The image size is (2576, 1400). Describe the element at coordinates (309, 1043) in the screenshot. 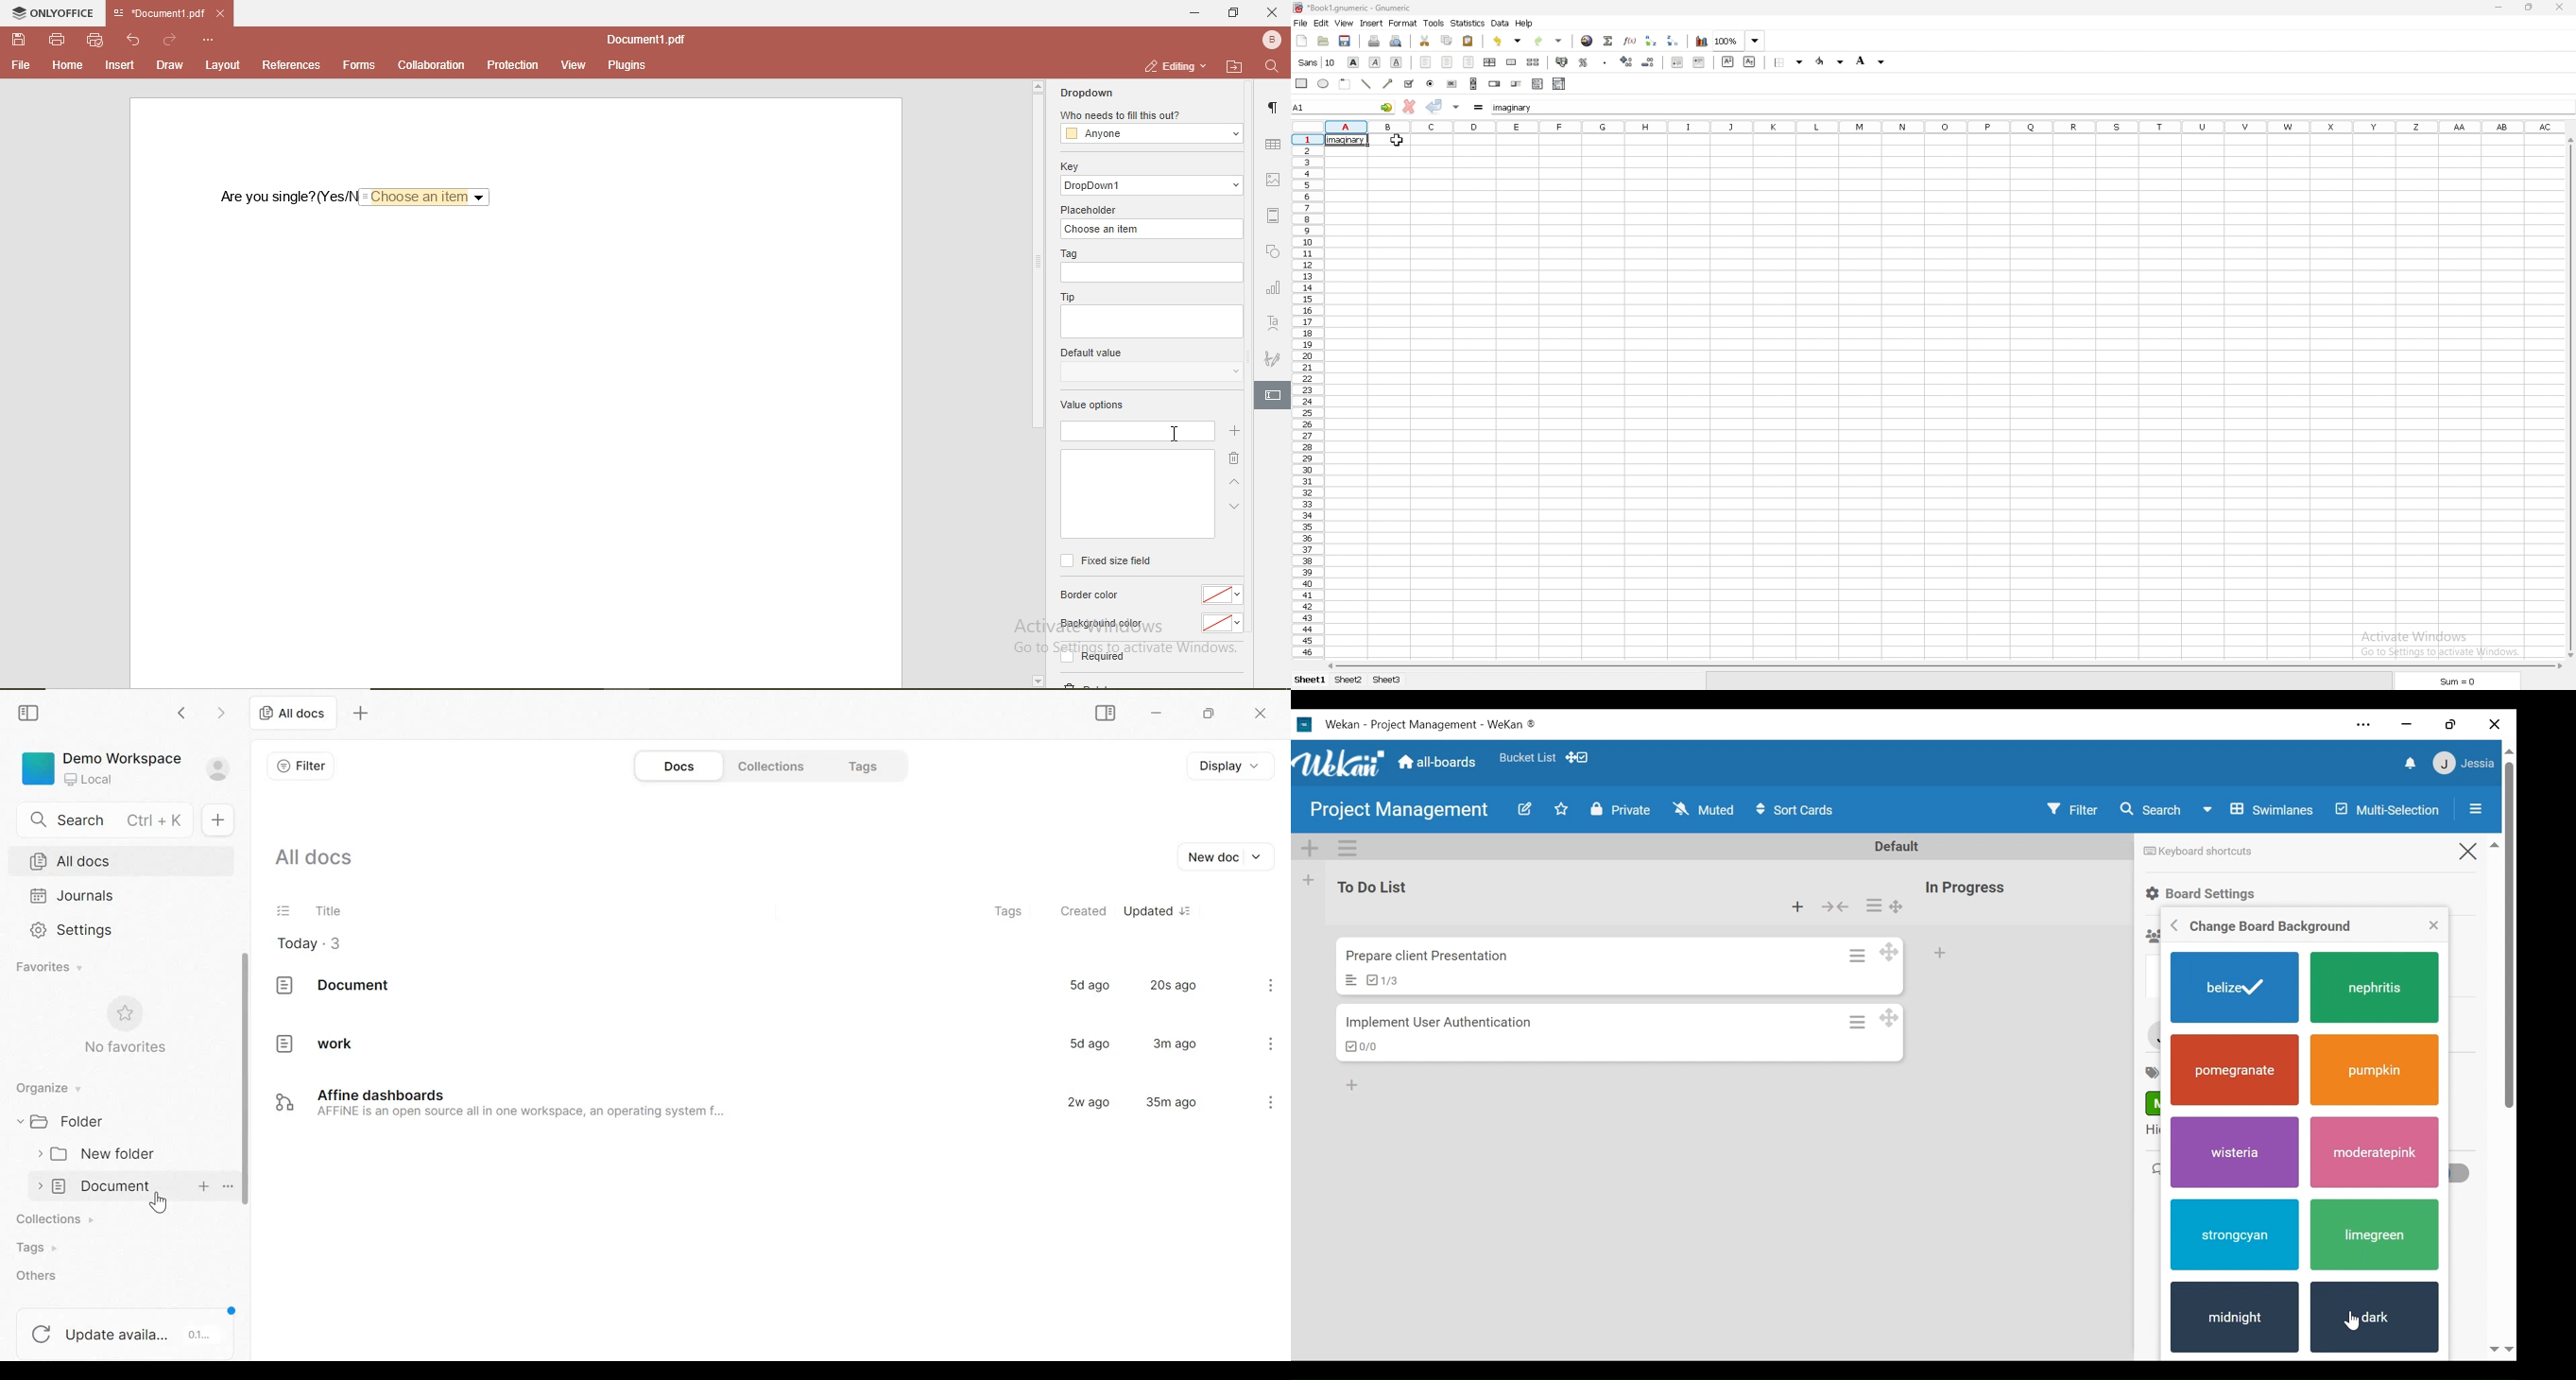

I see `work` at that location.